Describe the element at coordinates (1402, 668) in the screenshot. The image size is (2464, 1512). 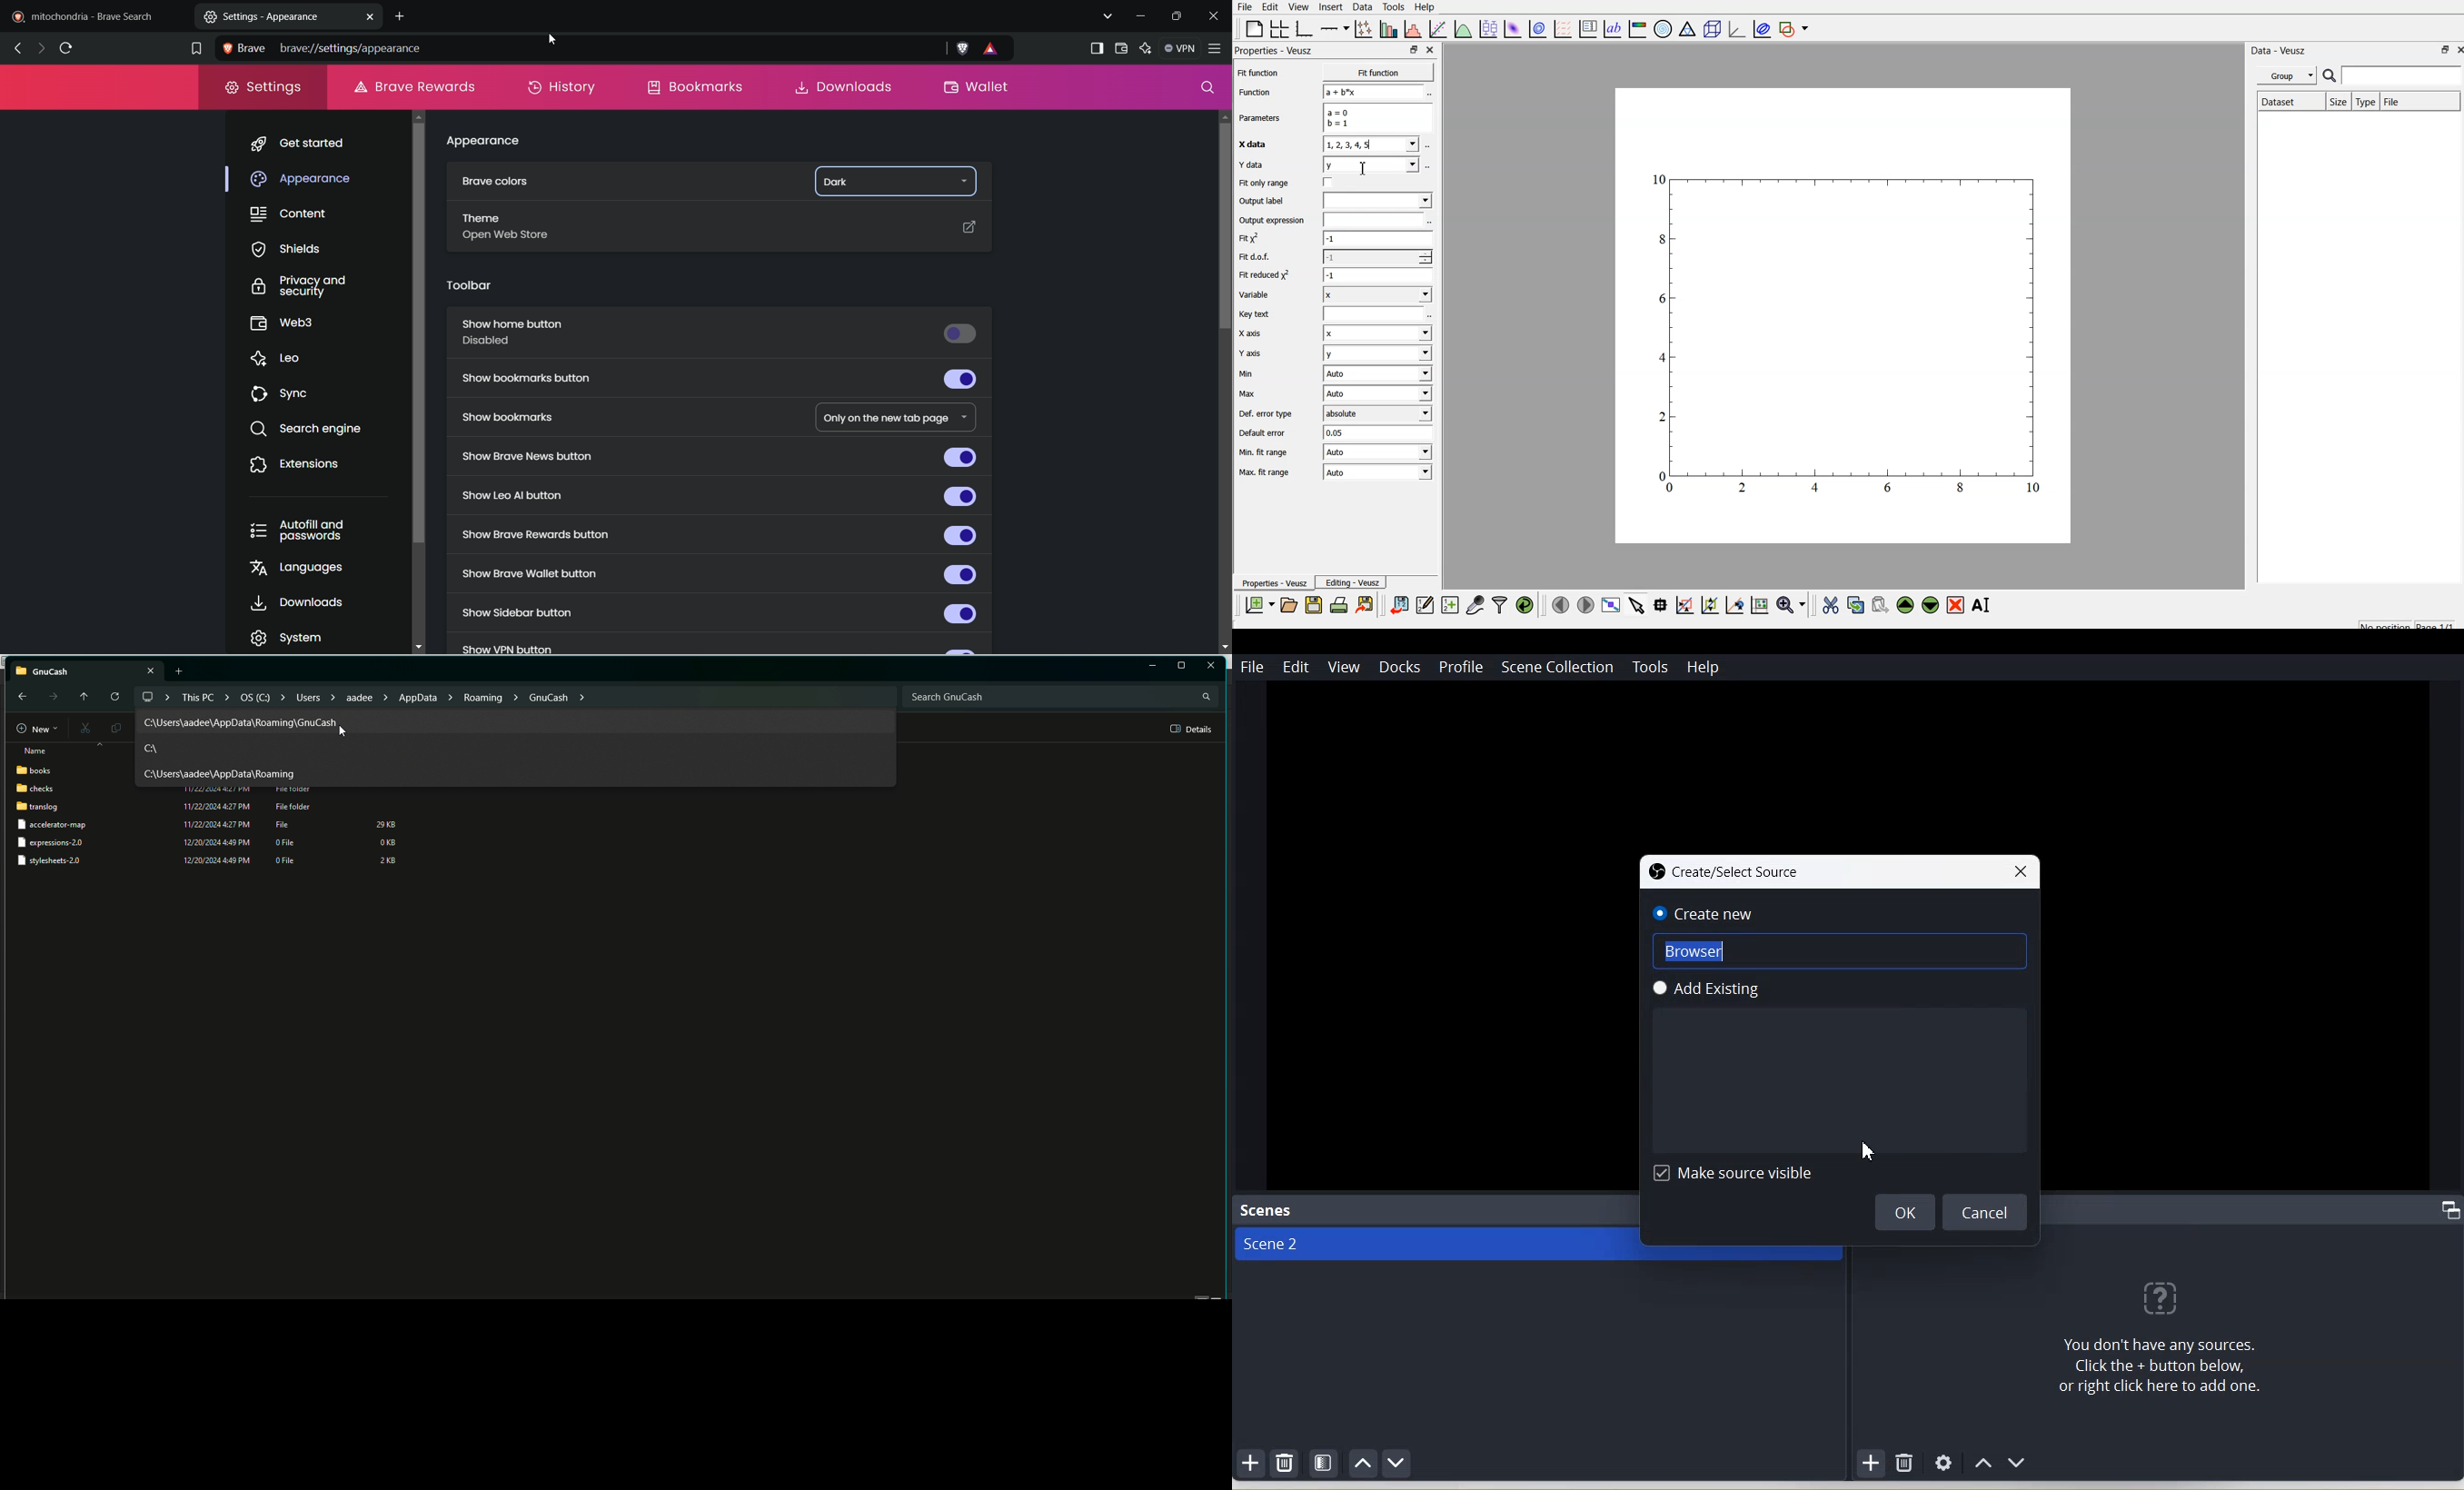
I see `Docks` at that location.